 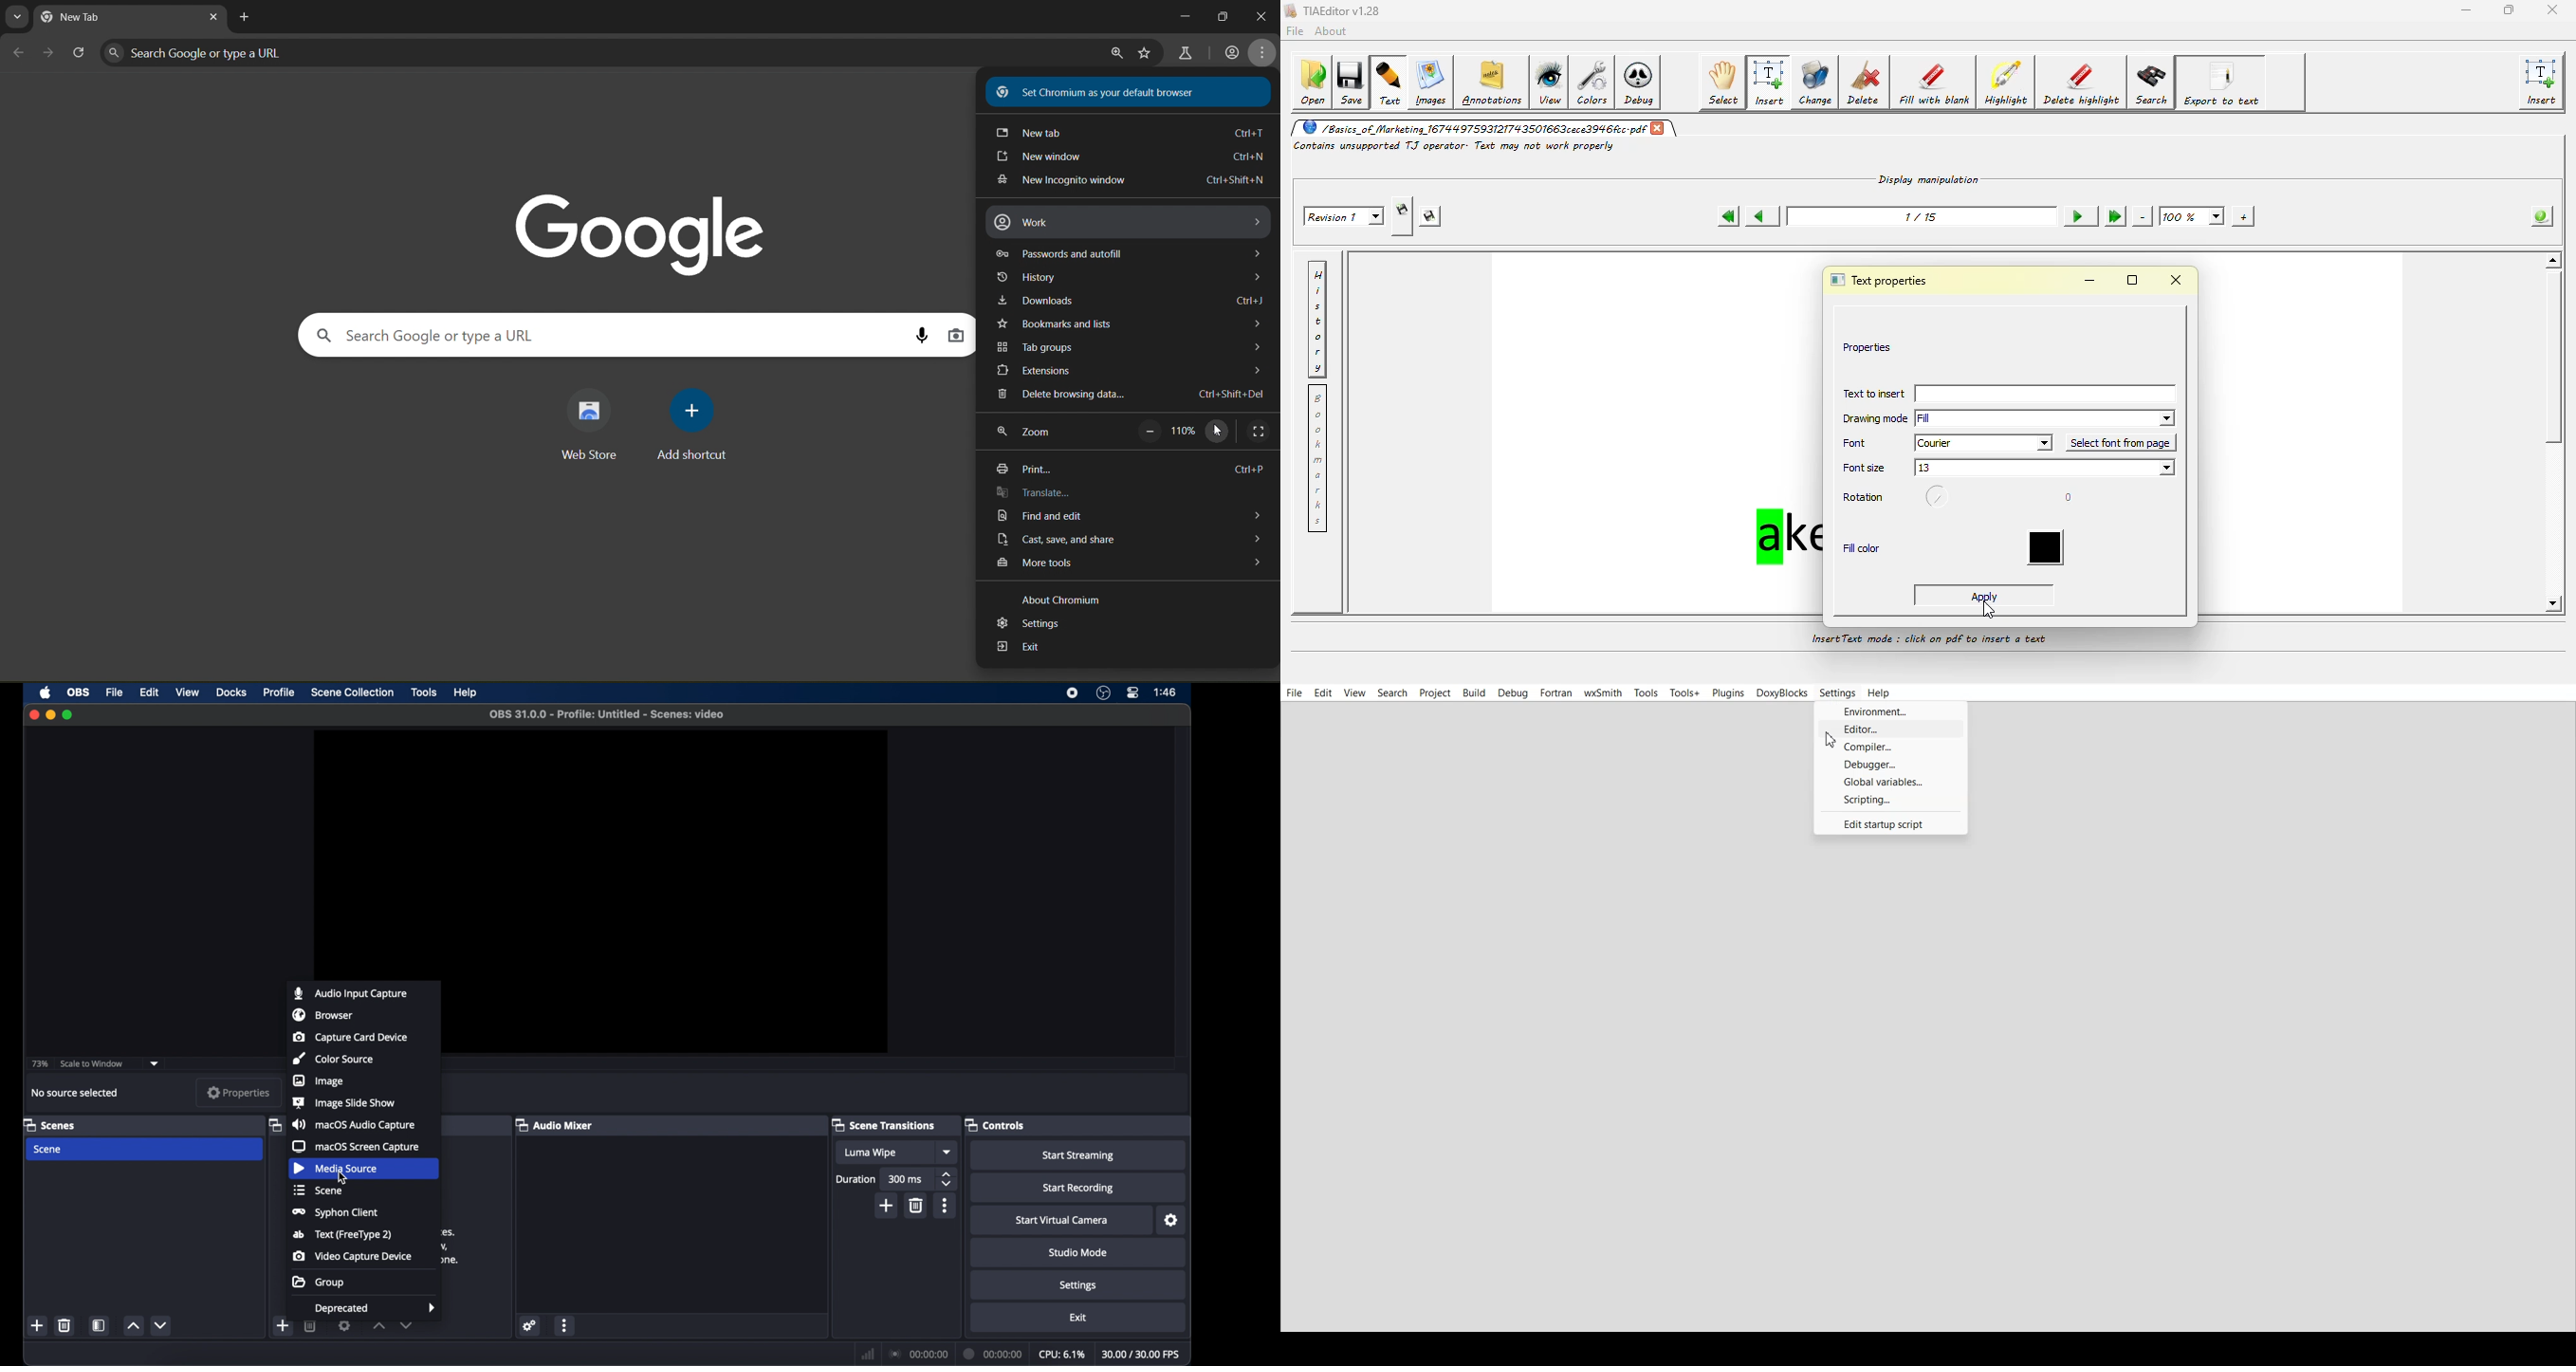 What do you see at coordinates (272, 1124) in the screenshot?
I see `obscure icon` at bounding box center [272, 1124].